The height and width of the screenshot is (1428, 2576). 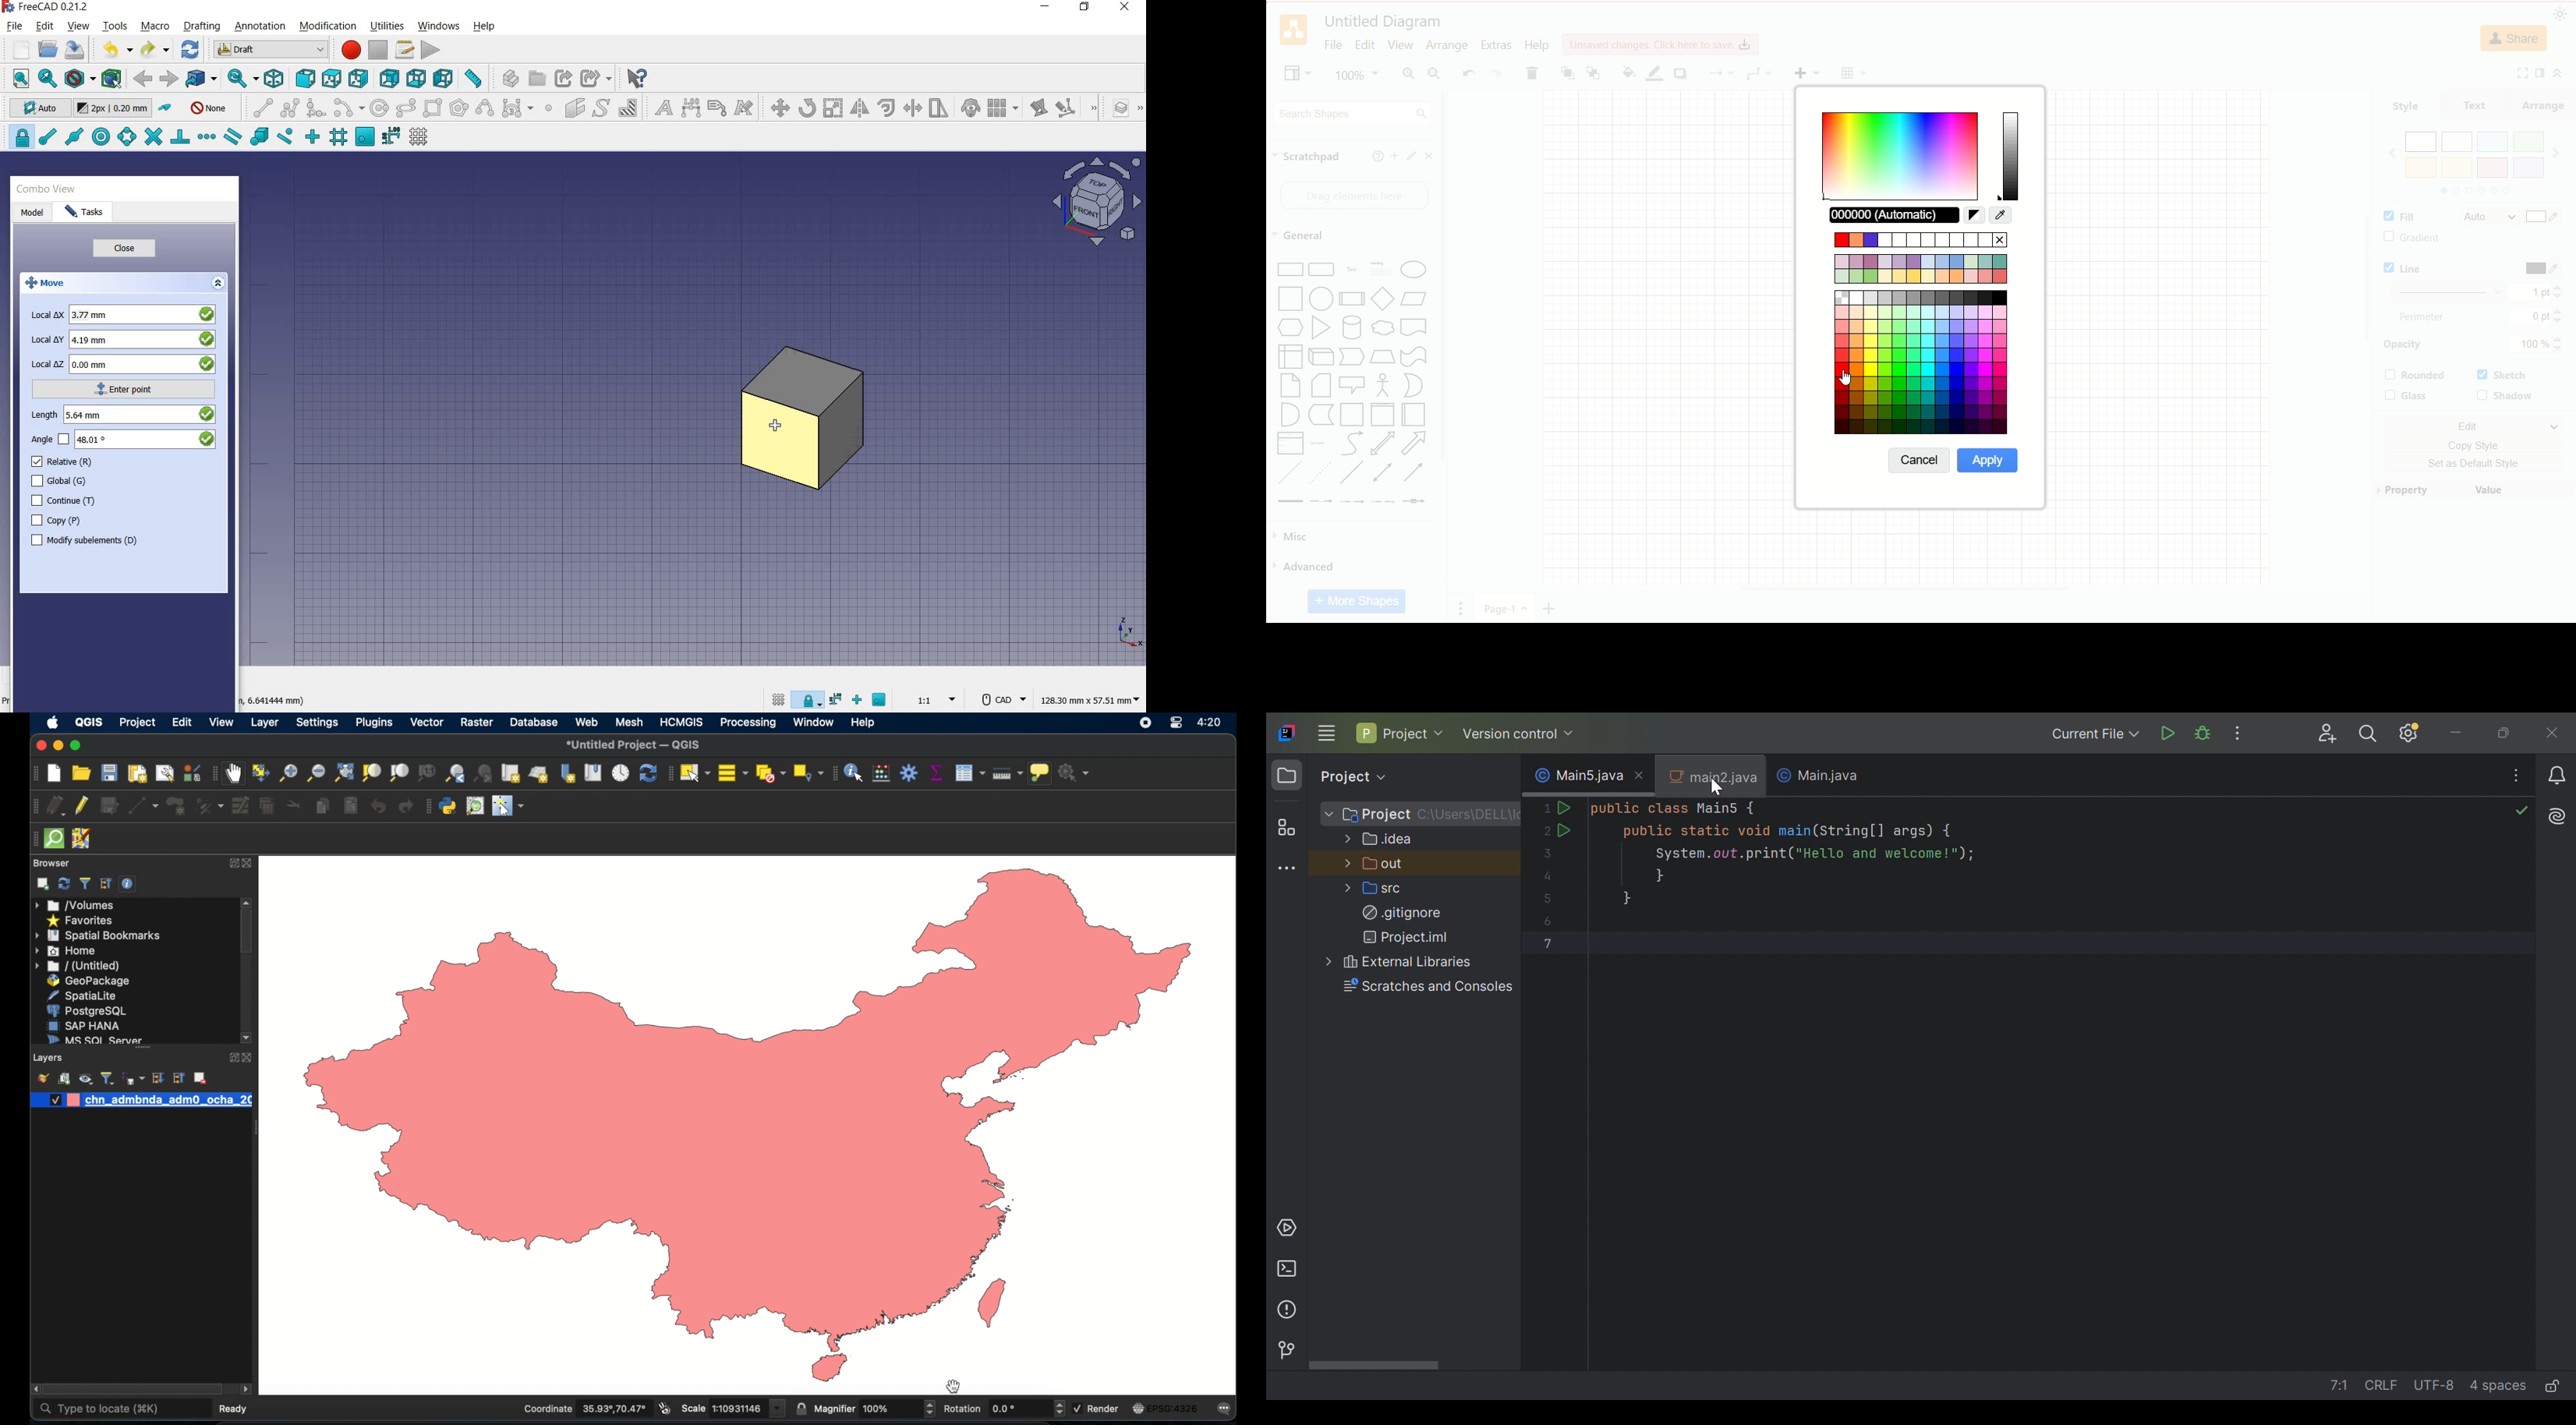 I want to click on object selected, so click(x=801, y=420).